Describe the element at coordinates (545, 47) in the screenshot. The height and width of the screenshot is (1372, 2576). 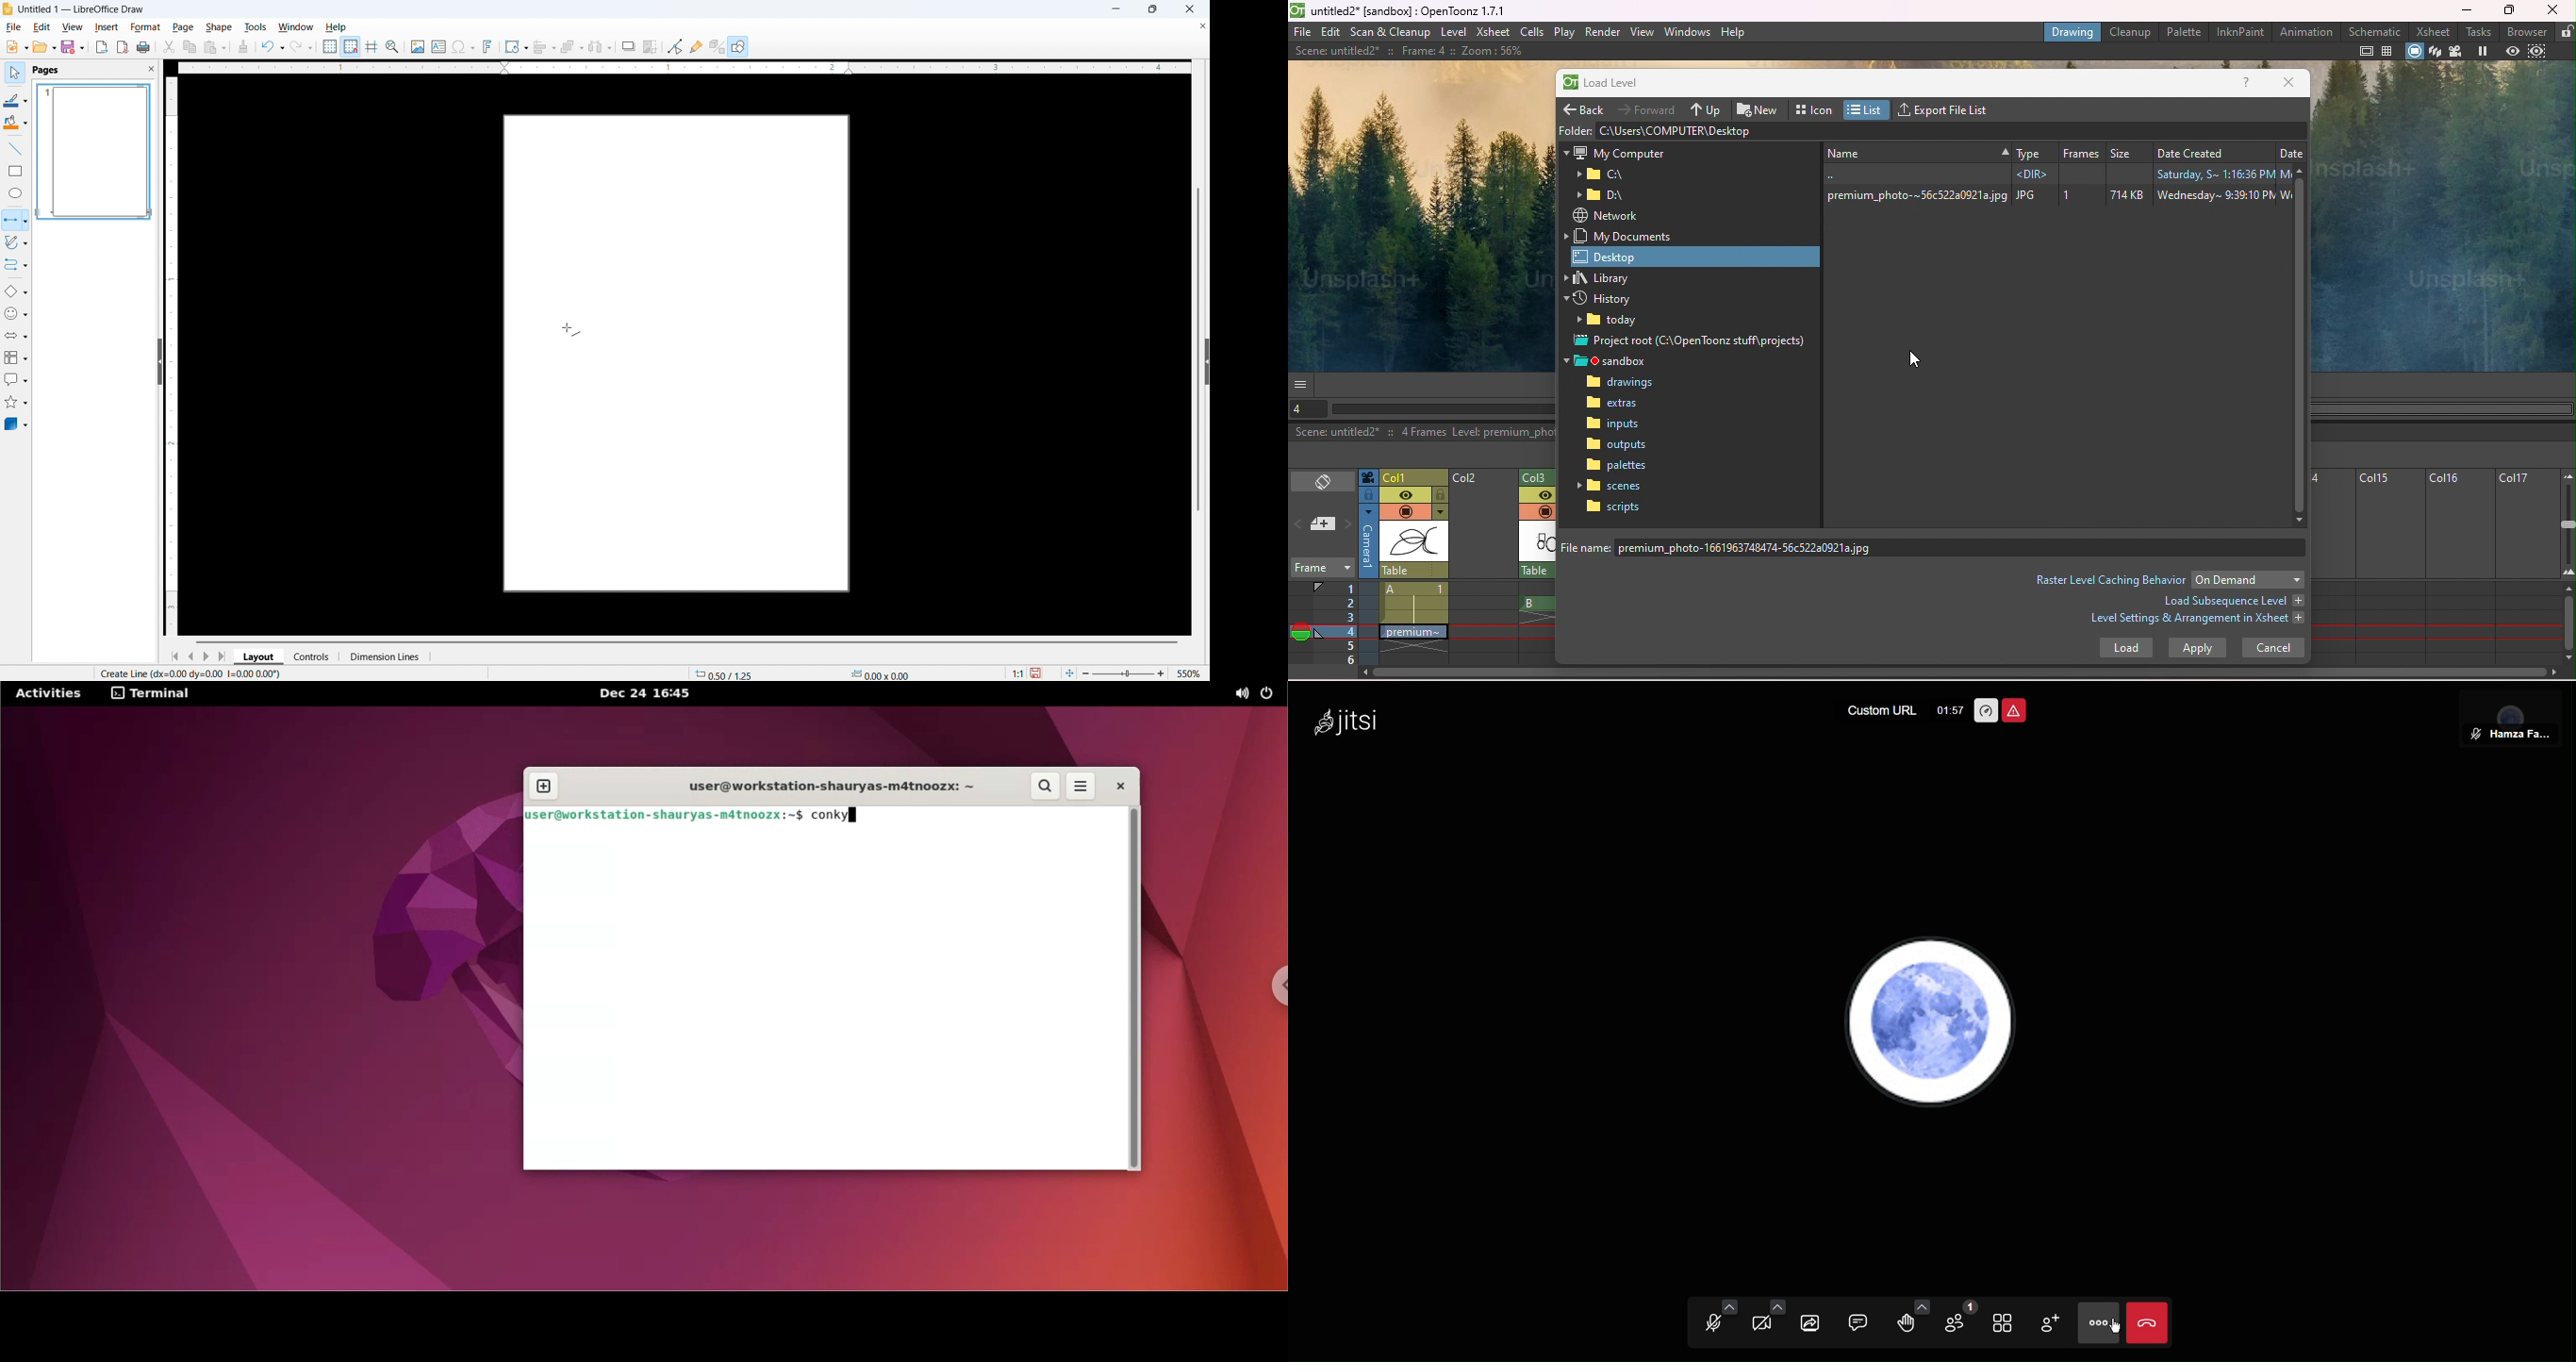
I see `align ` at that location.